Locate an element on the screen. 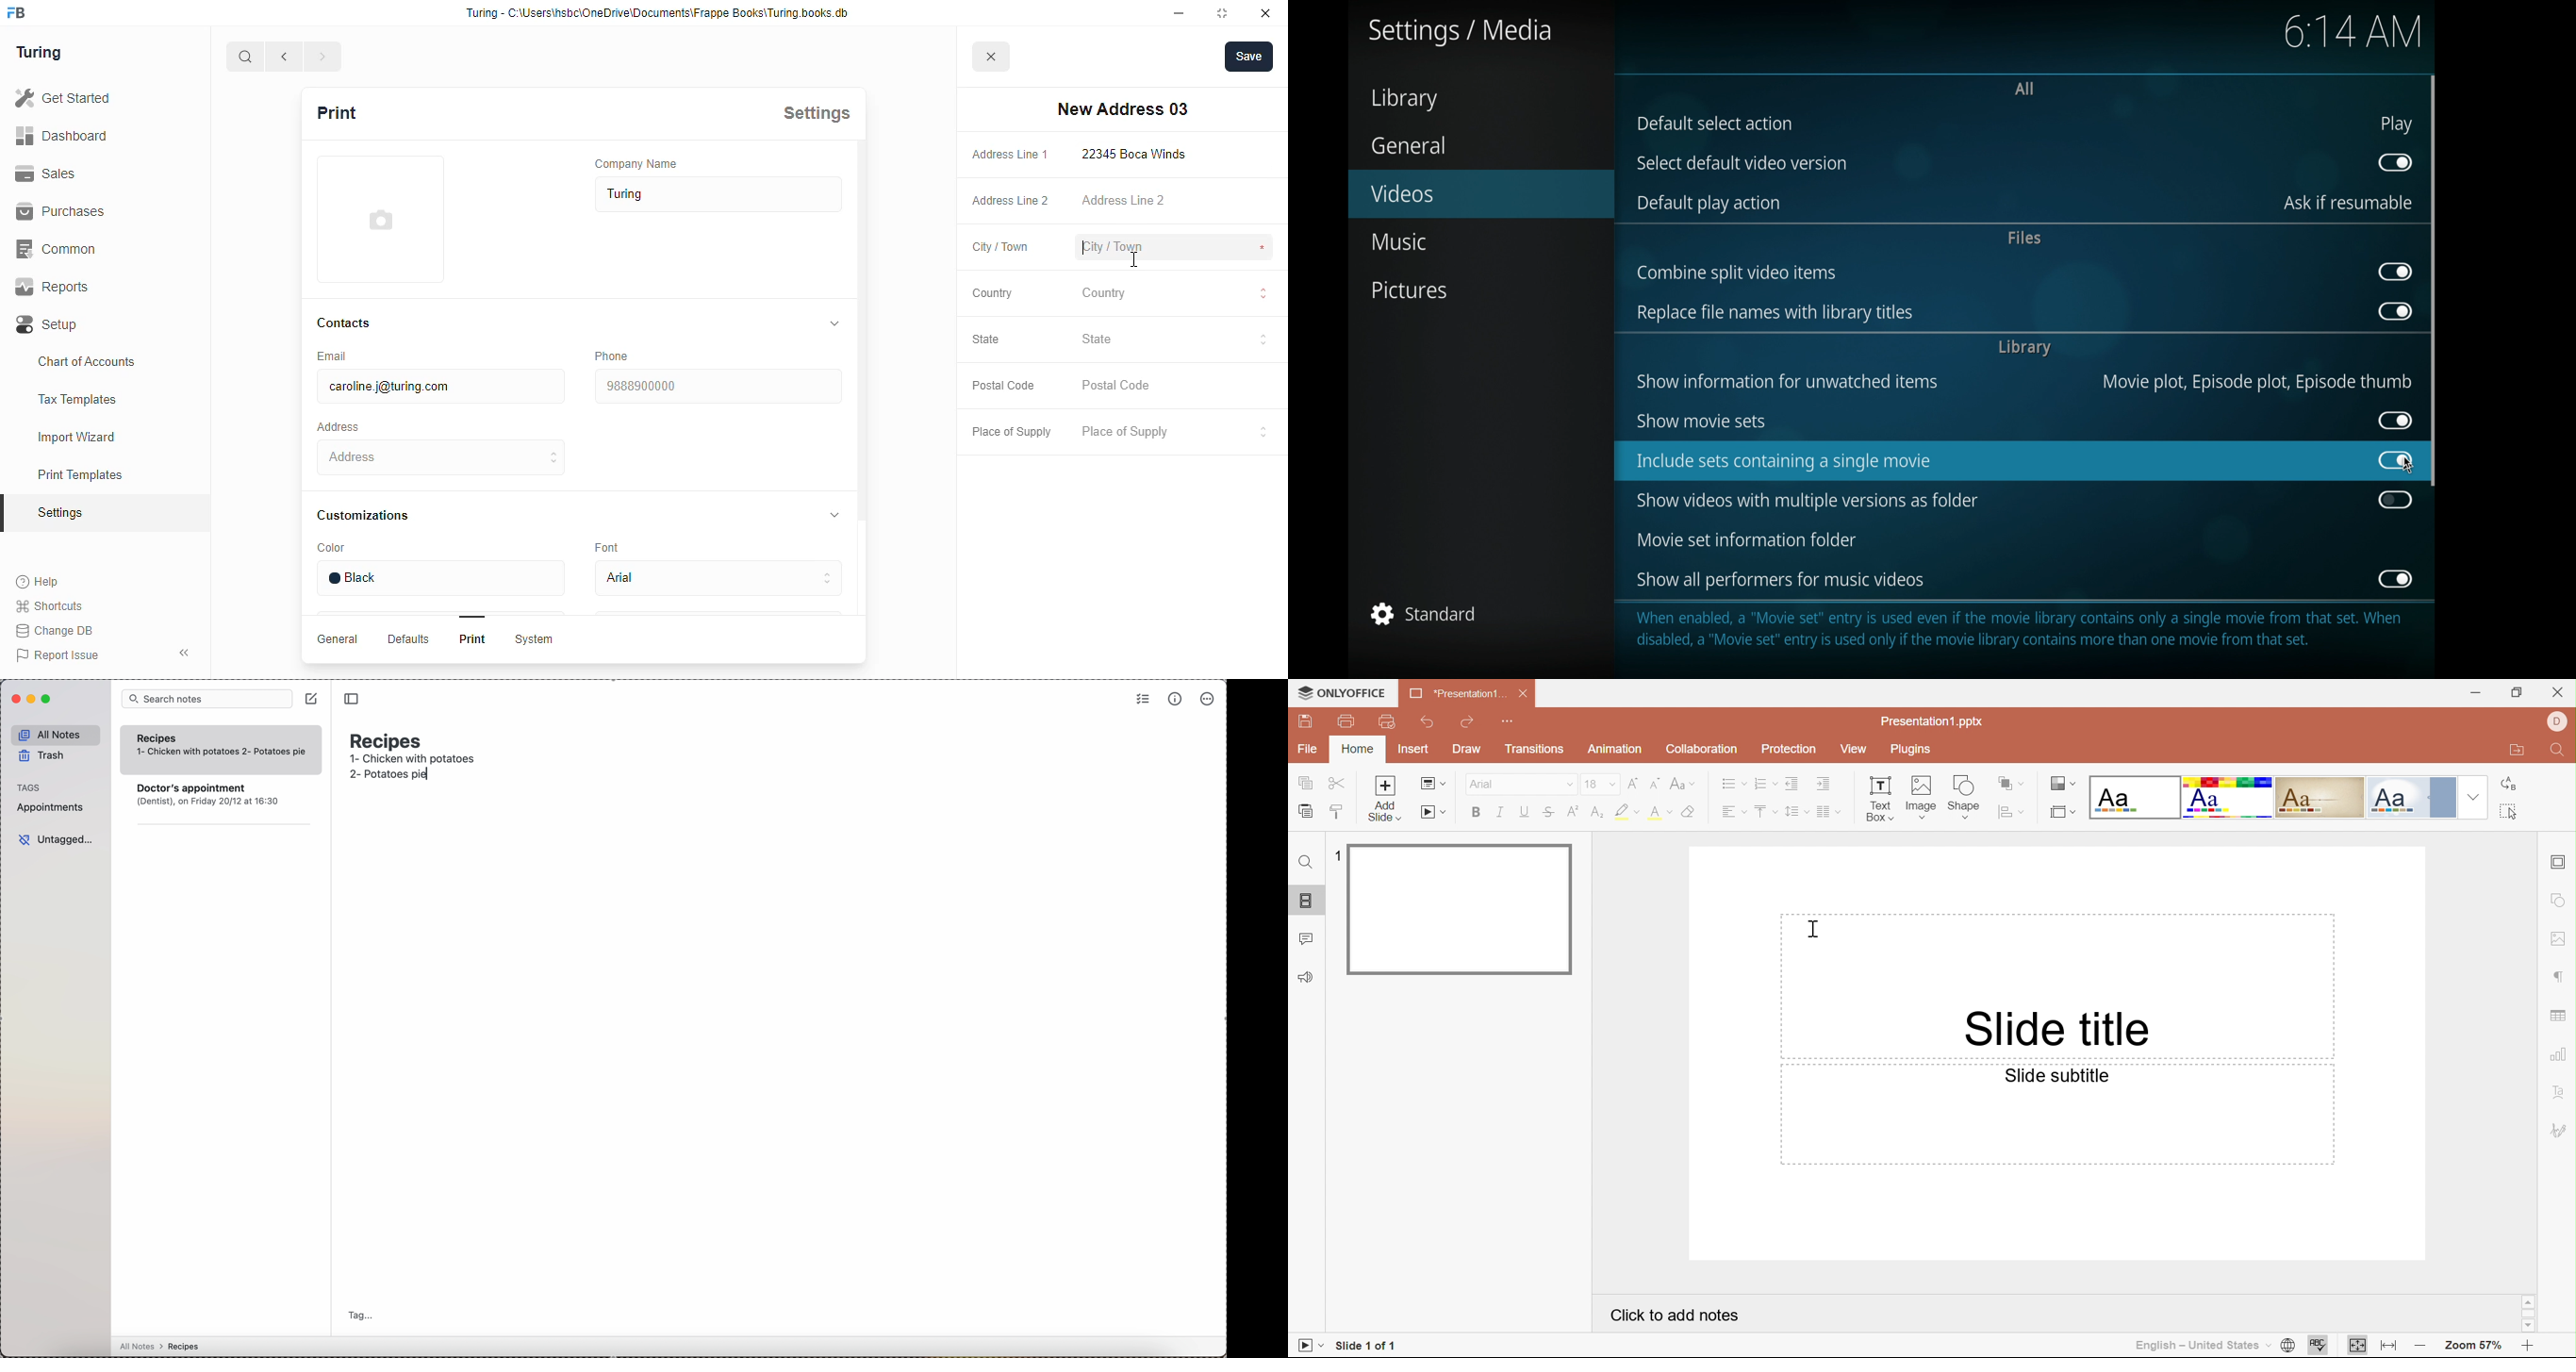  close simplenote is located at coordinates (15, 699).